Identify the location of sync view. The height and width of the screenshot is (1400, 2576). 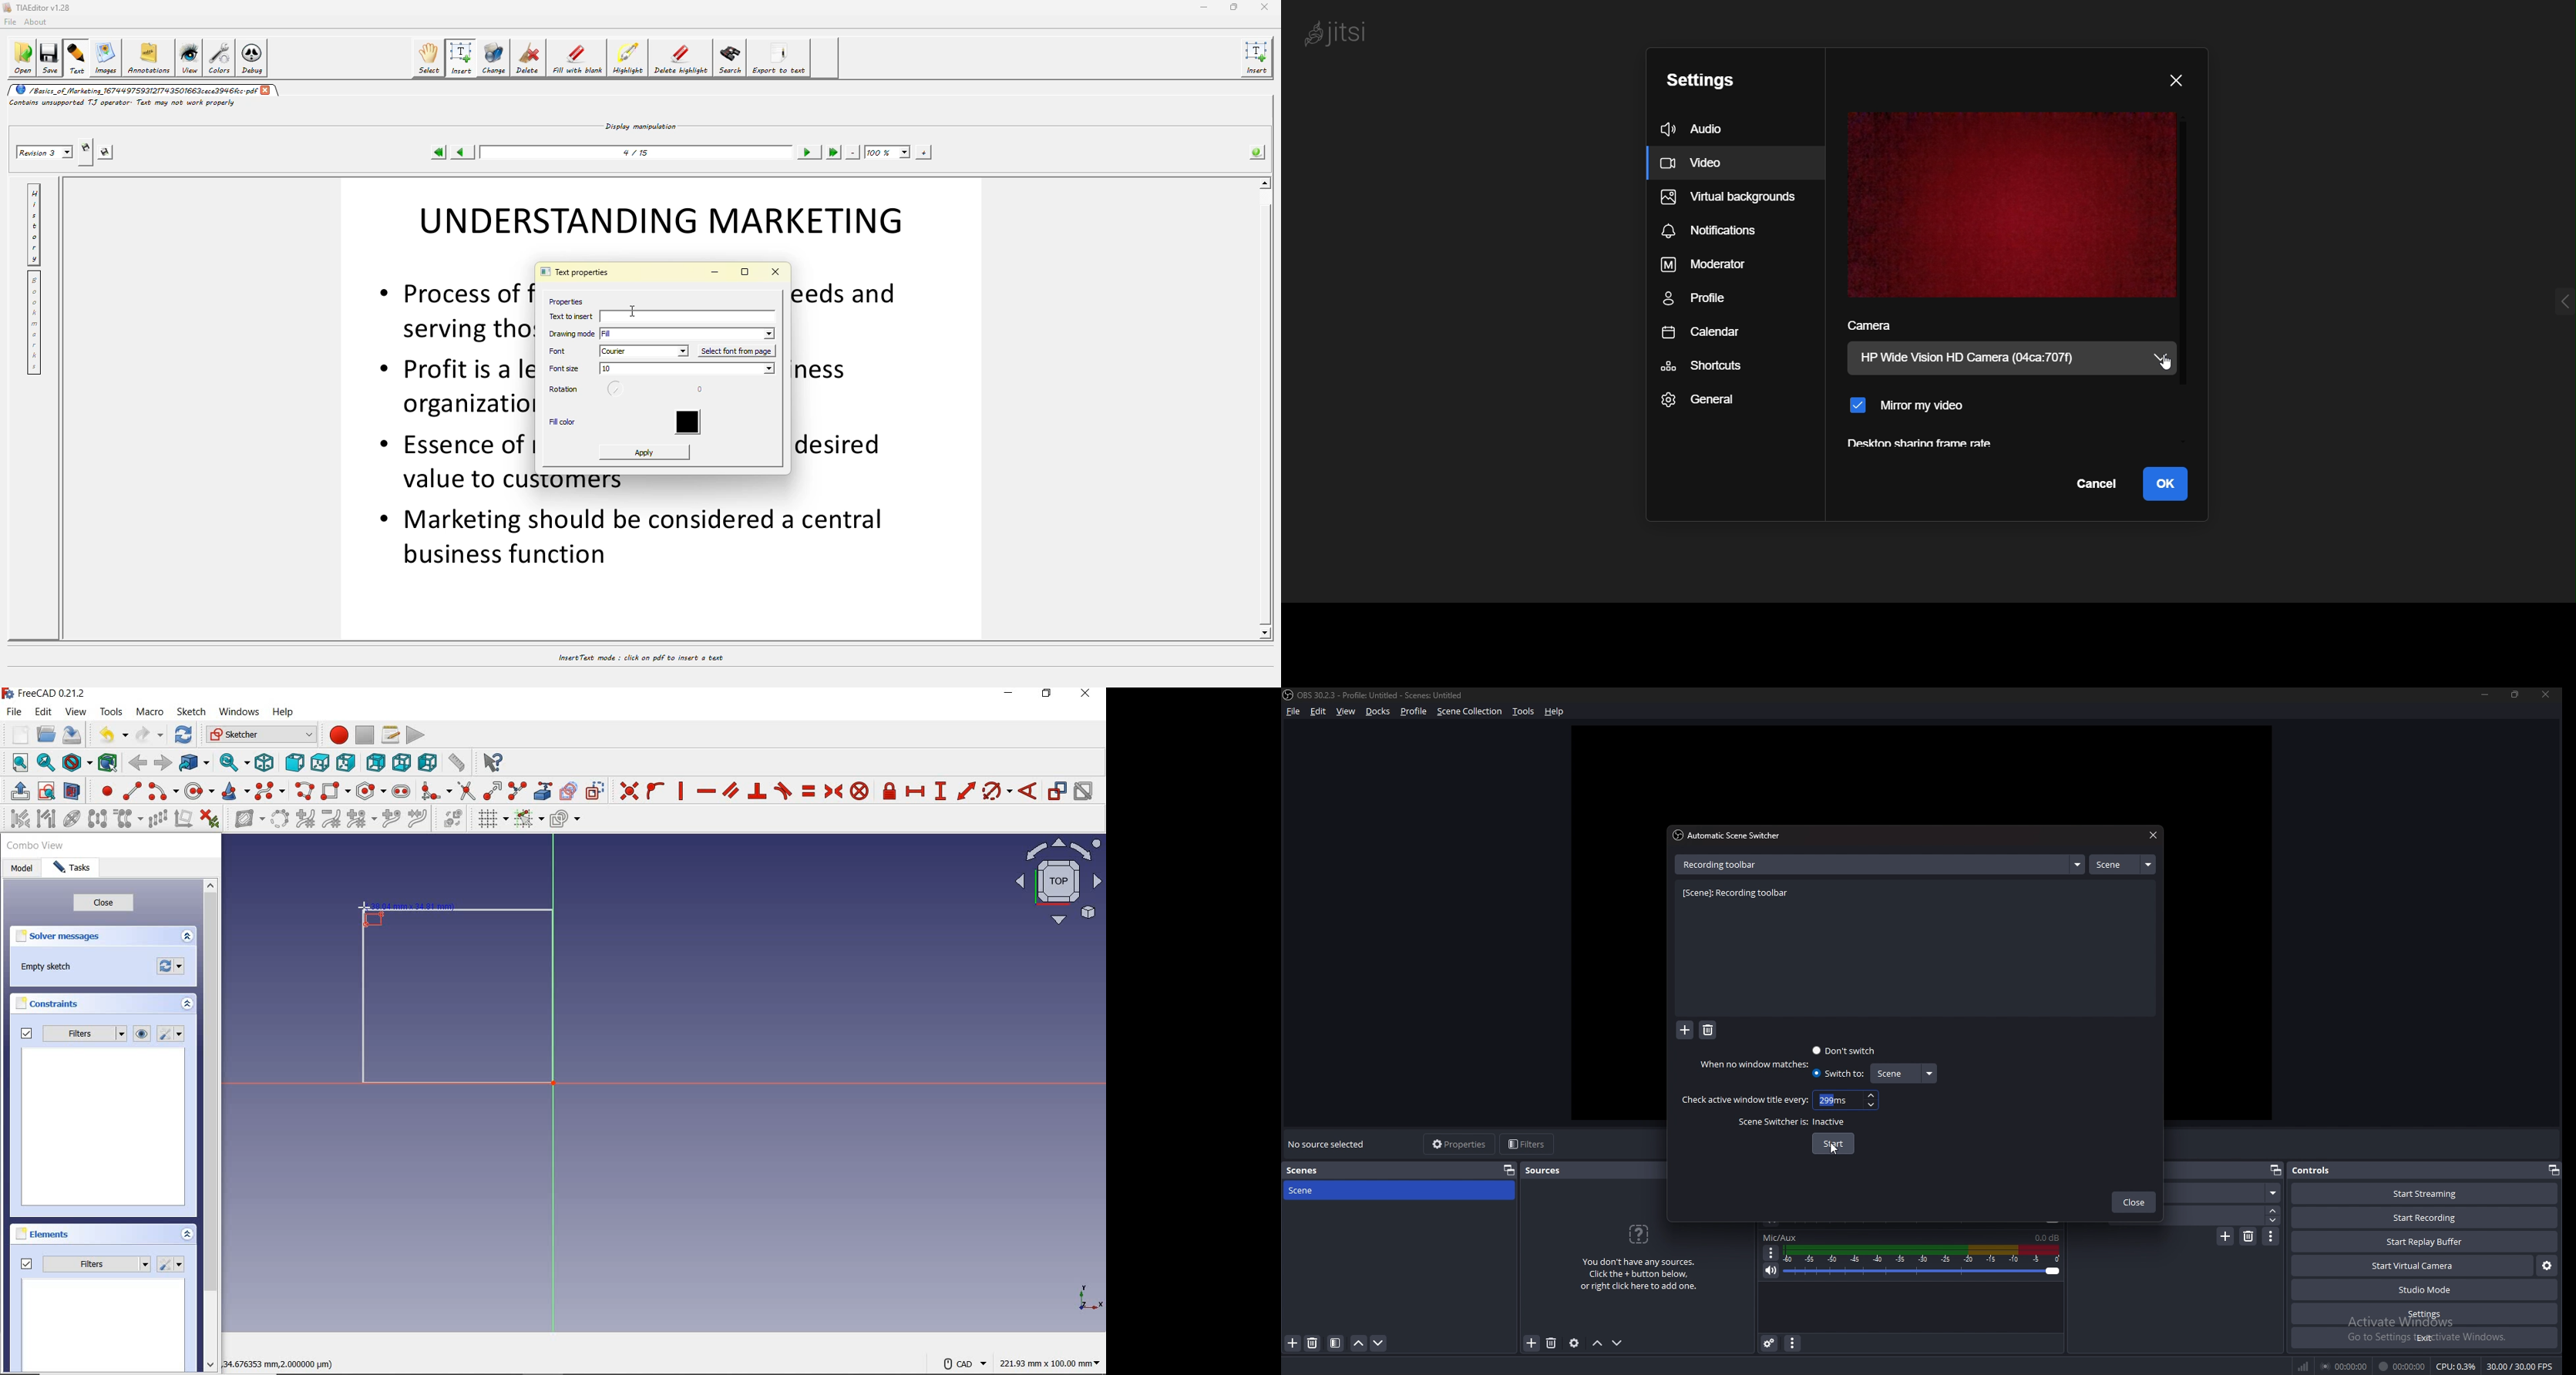
(231, 763).